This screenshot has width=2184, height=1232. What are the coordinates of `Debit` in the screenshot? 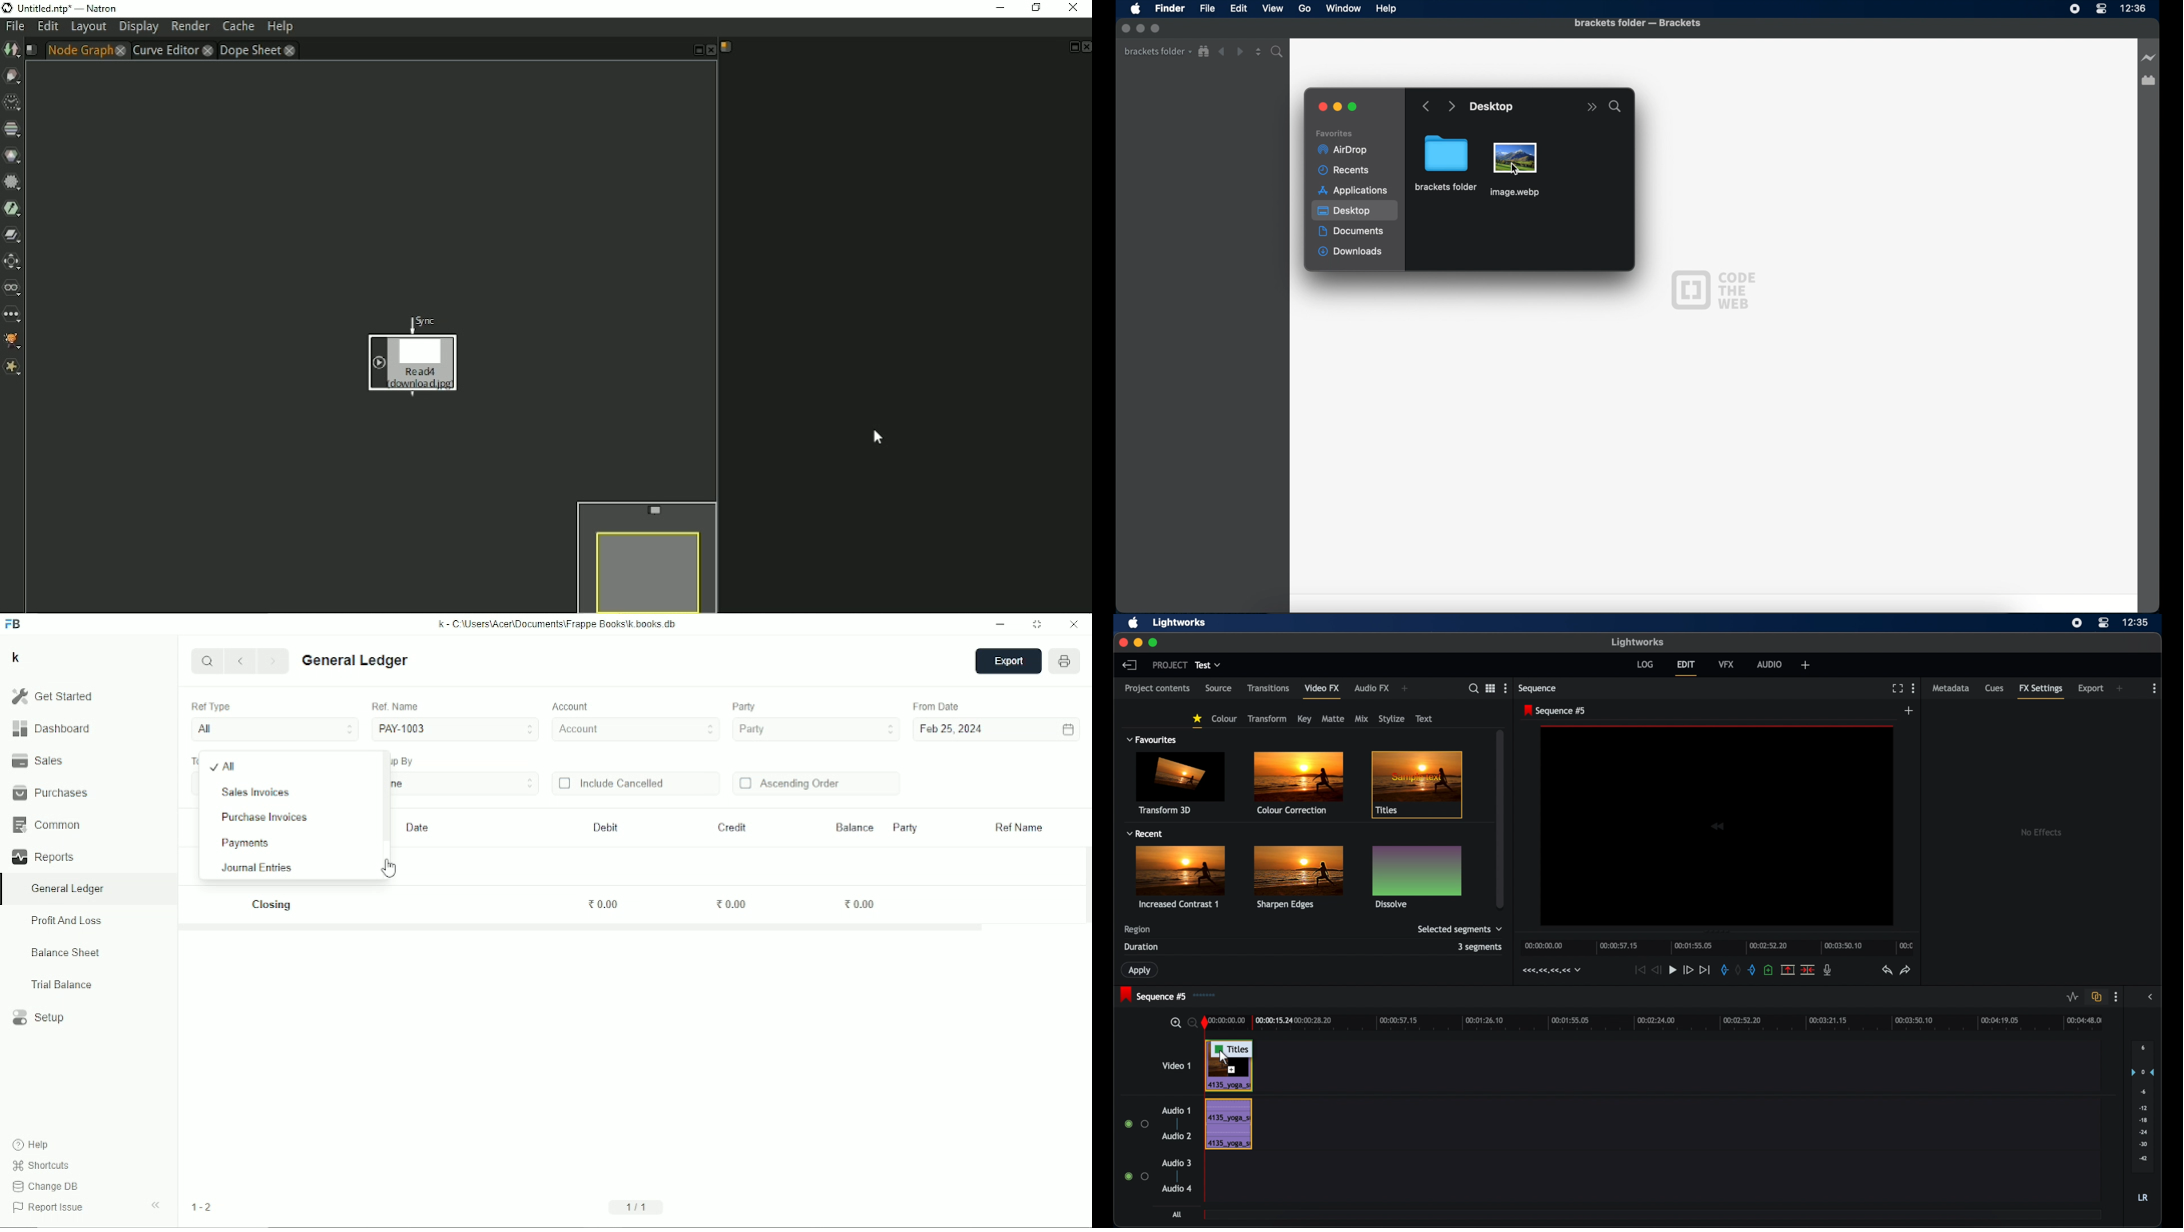 It's located at (606, 827).